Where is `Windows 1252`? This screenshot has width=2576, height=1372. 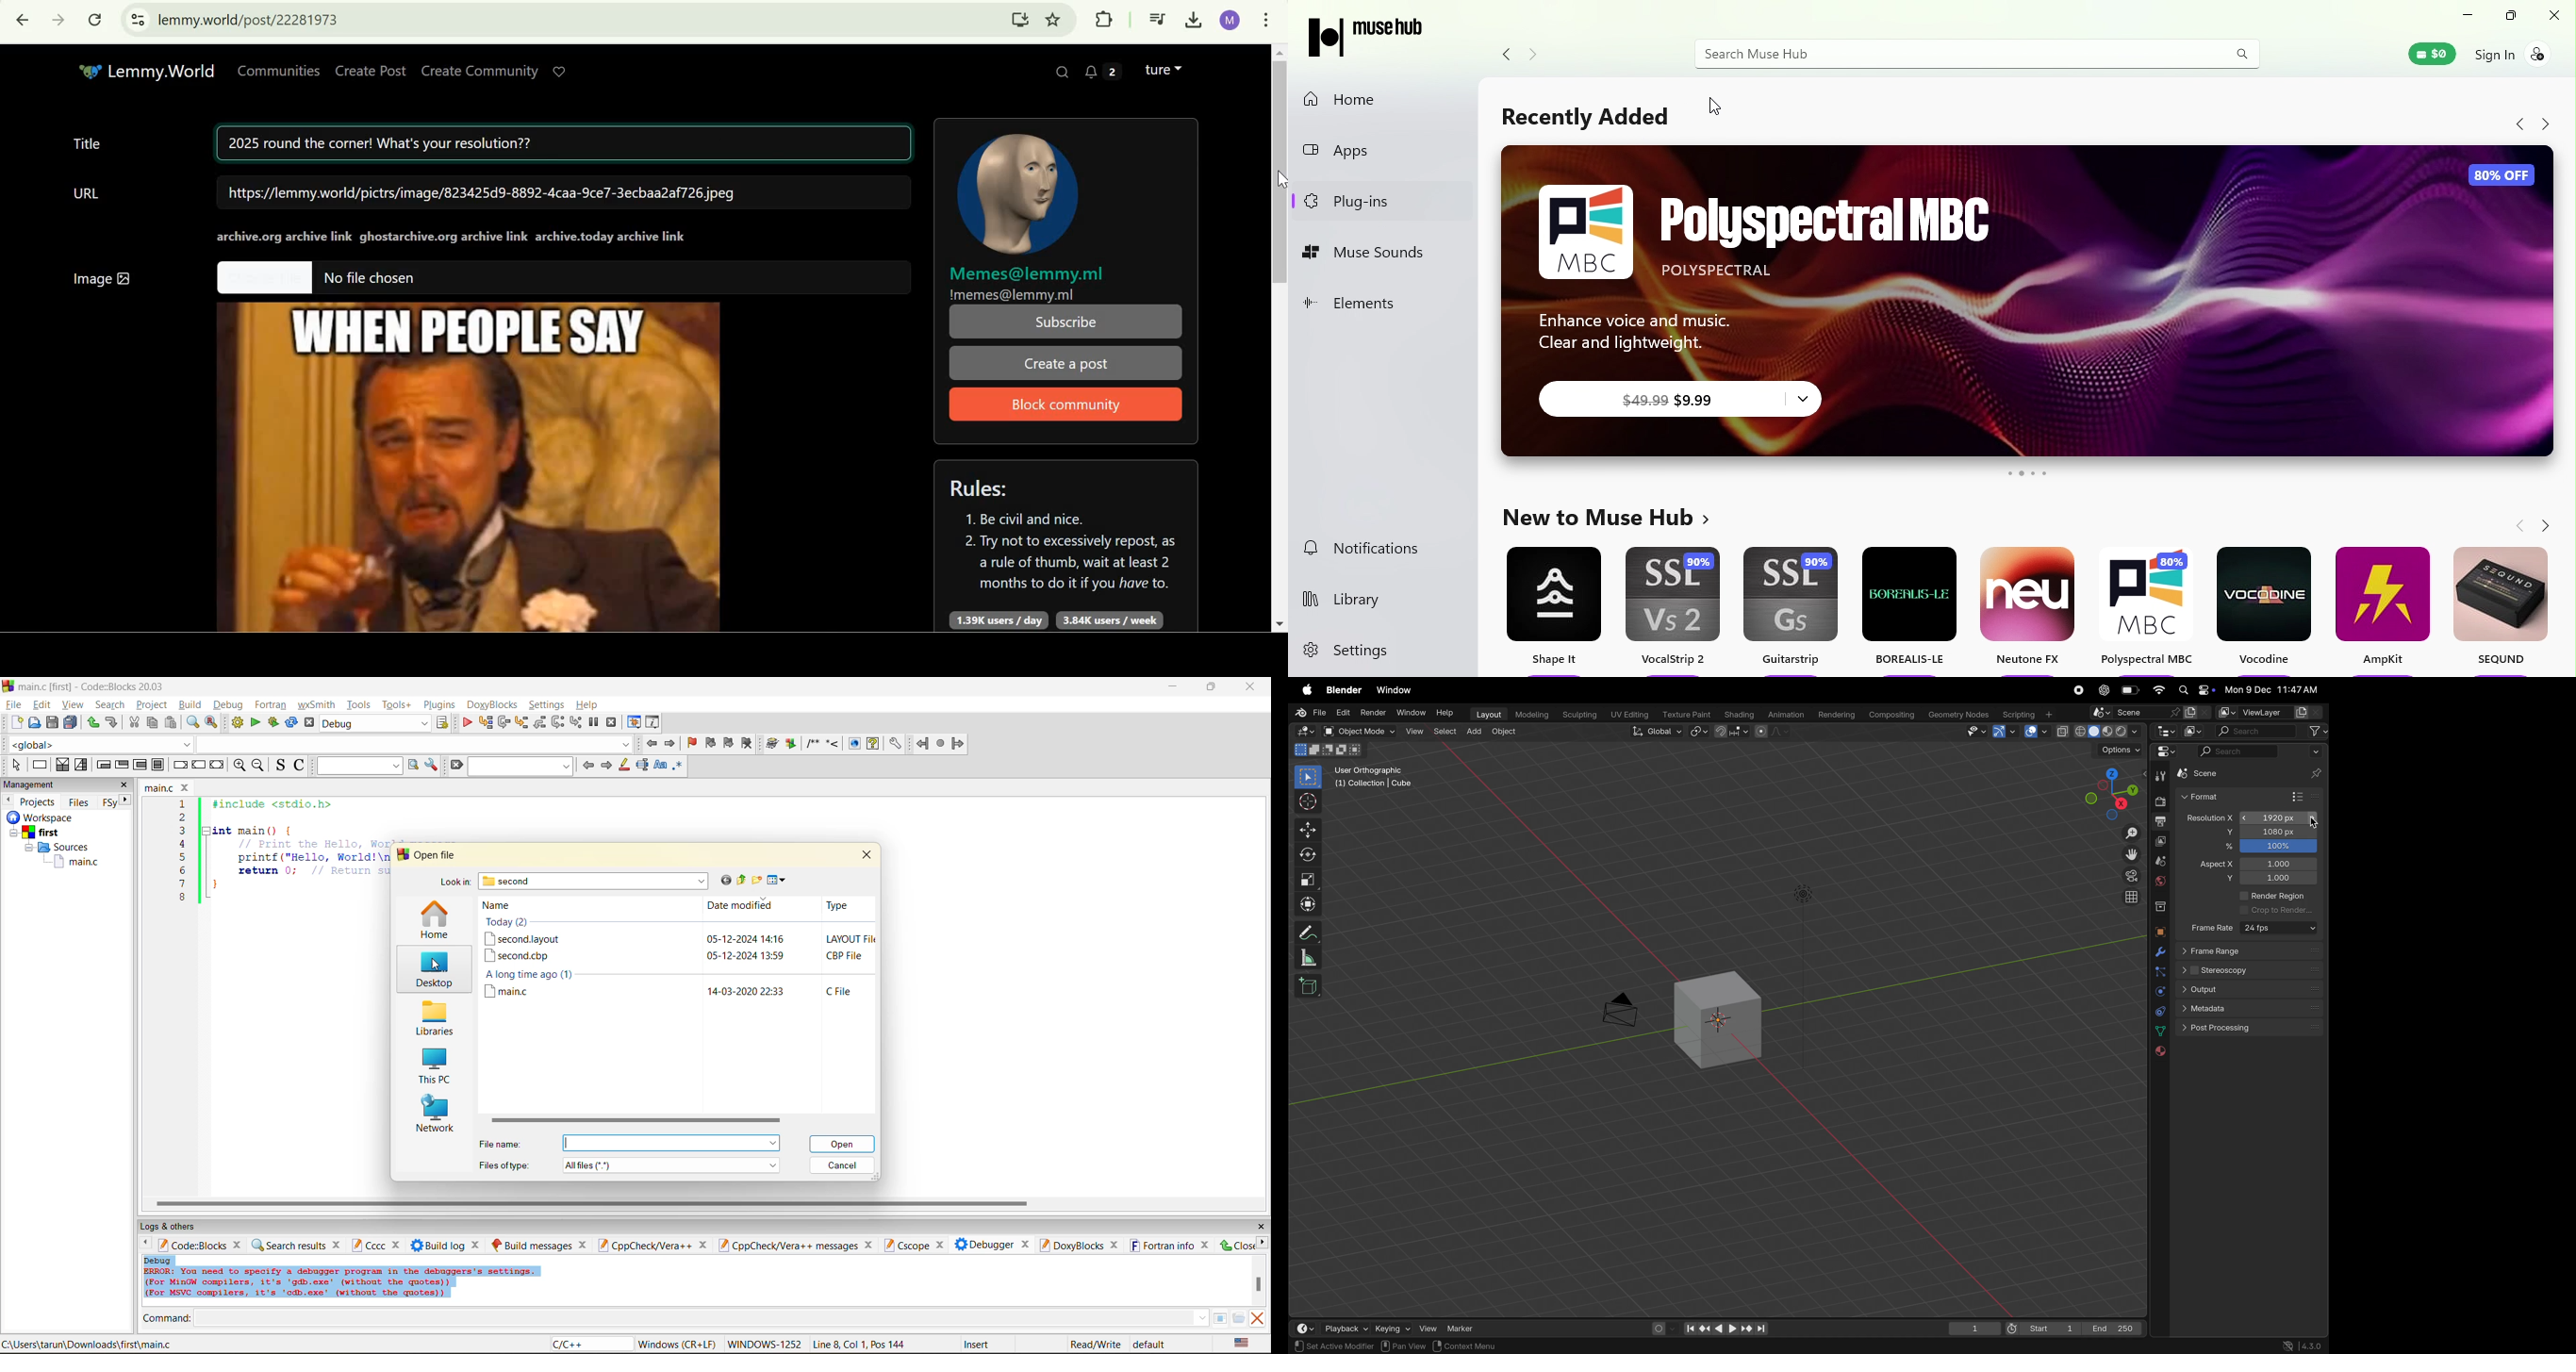 Windows 1252 is located at coordinates (766, 1345).